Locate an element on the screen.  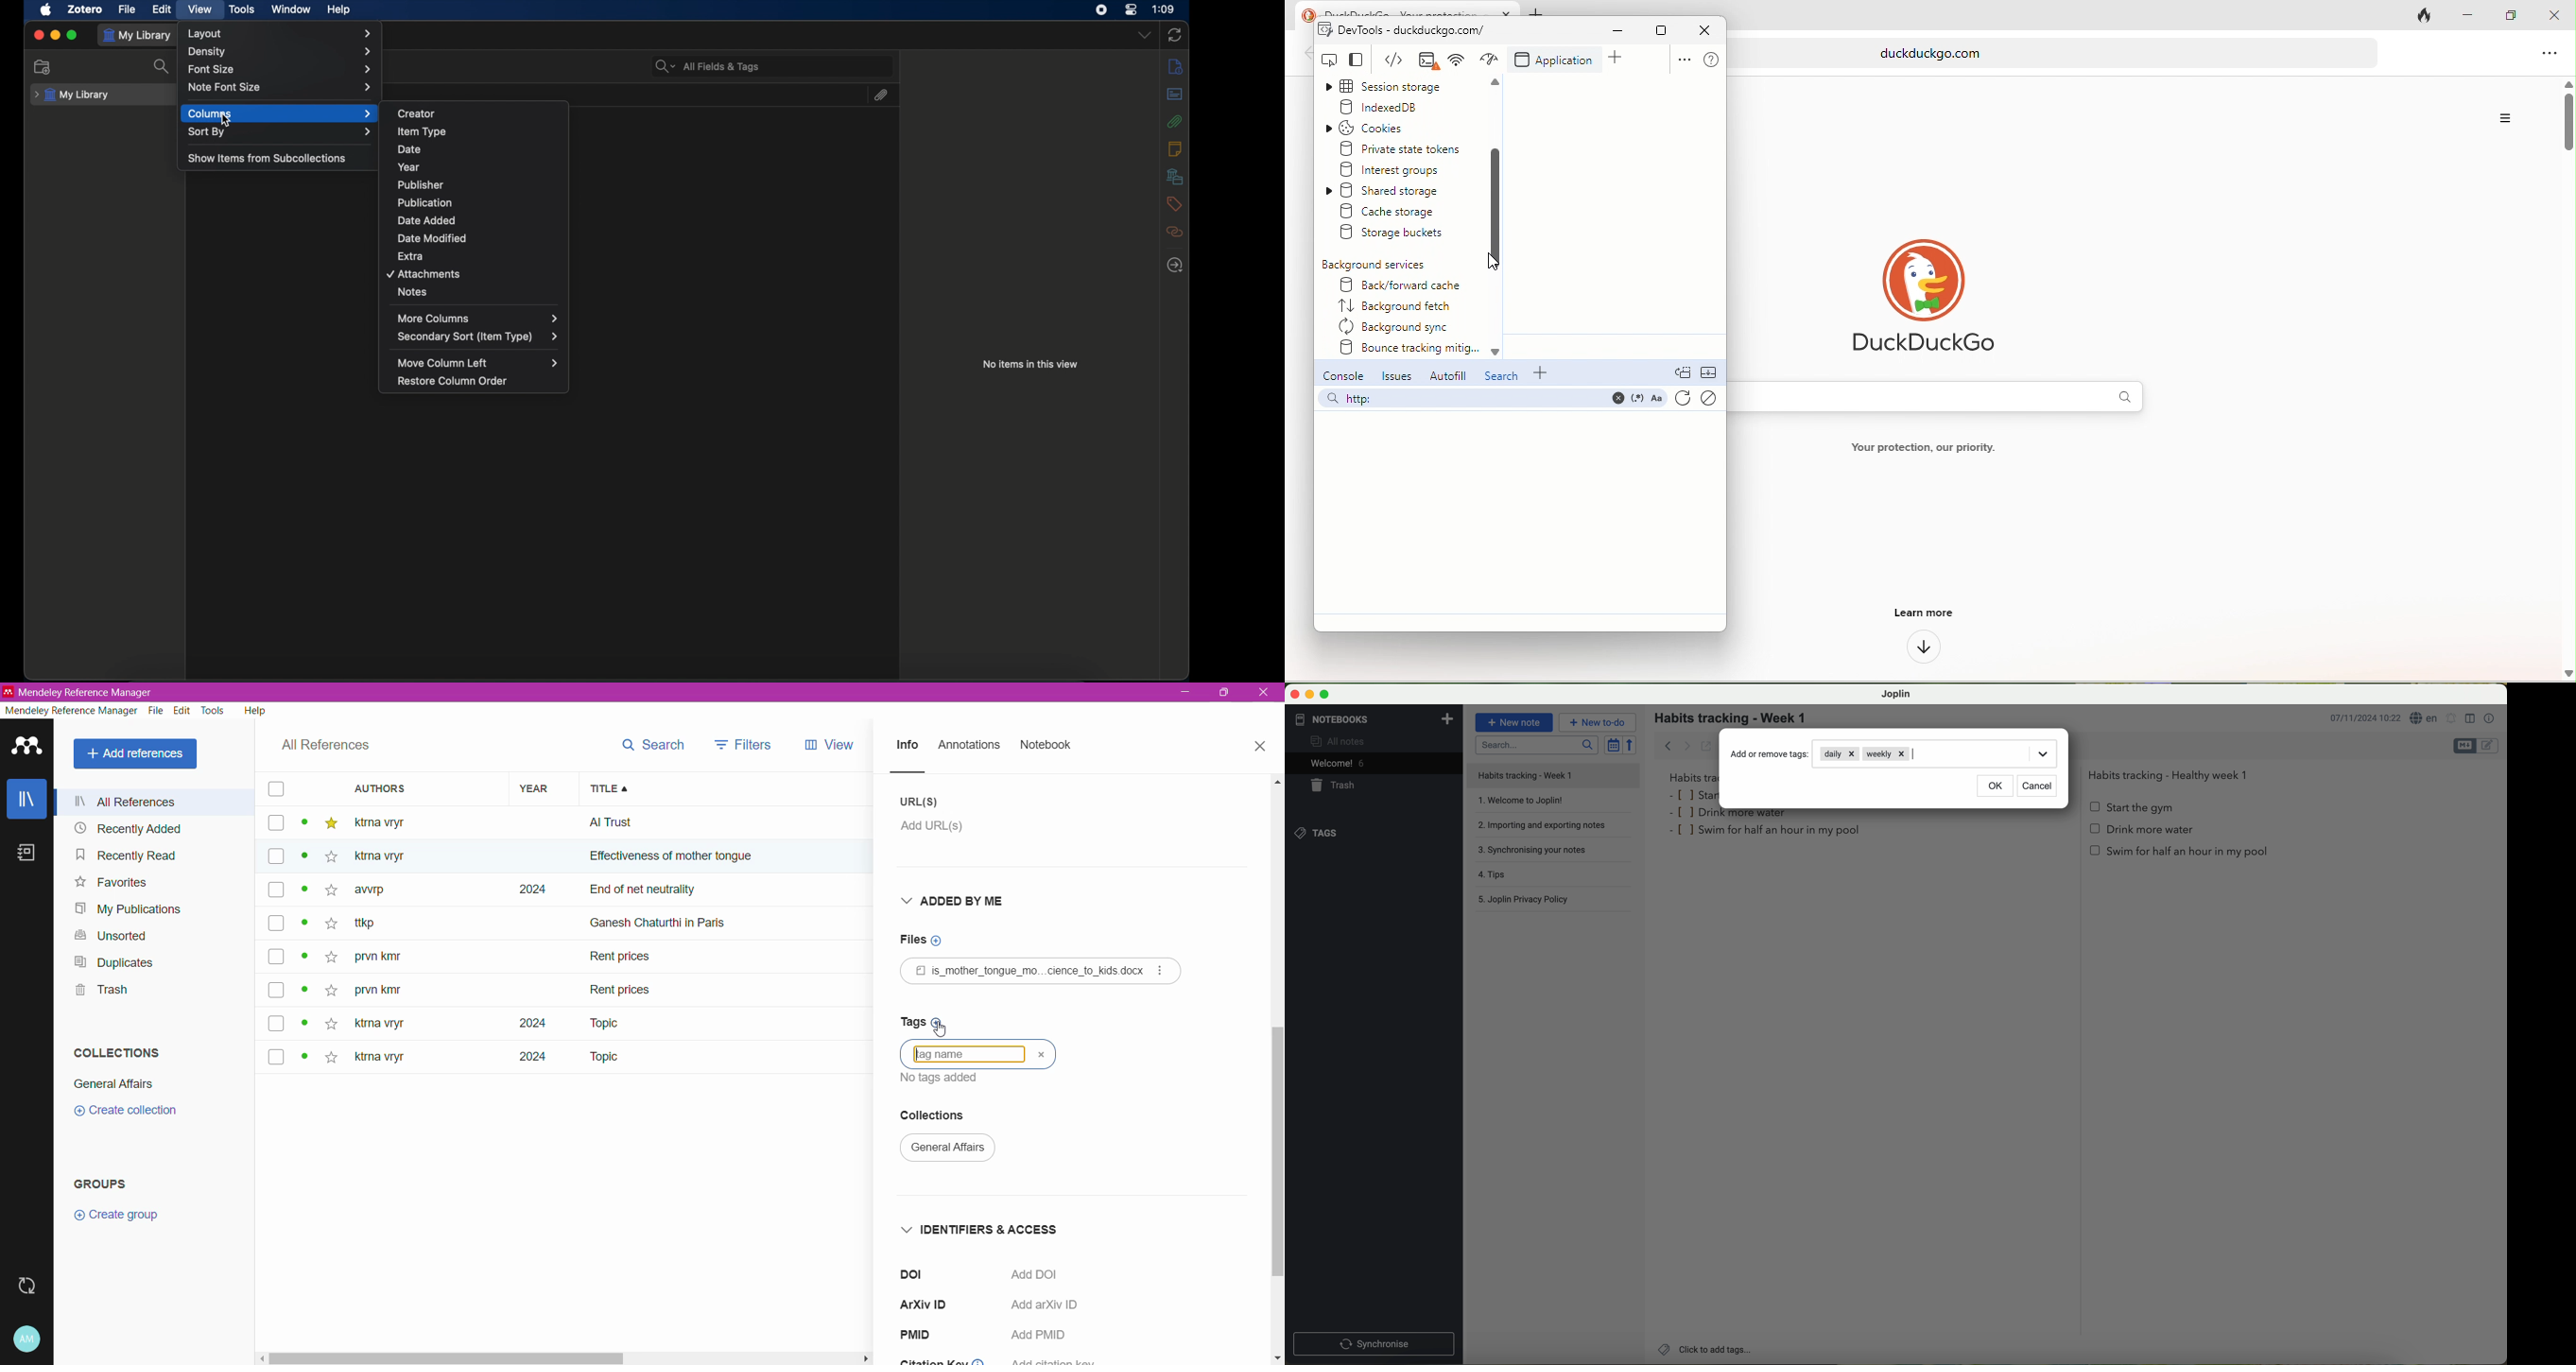
habits tracking - week 1 is located at coordinates (1736, 719).